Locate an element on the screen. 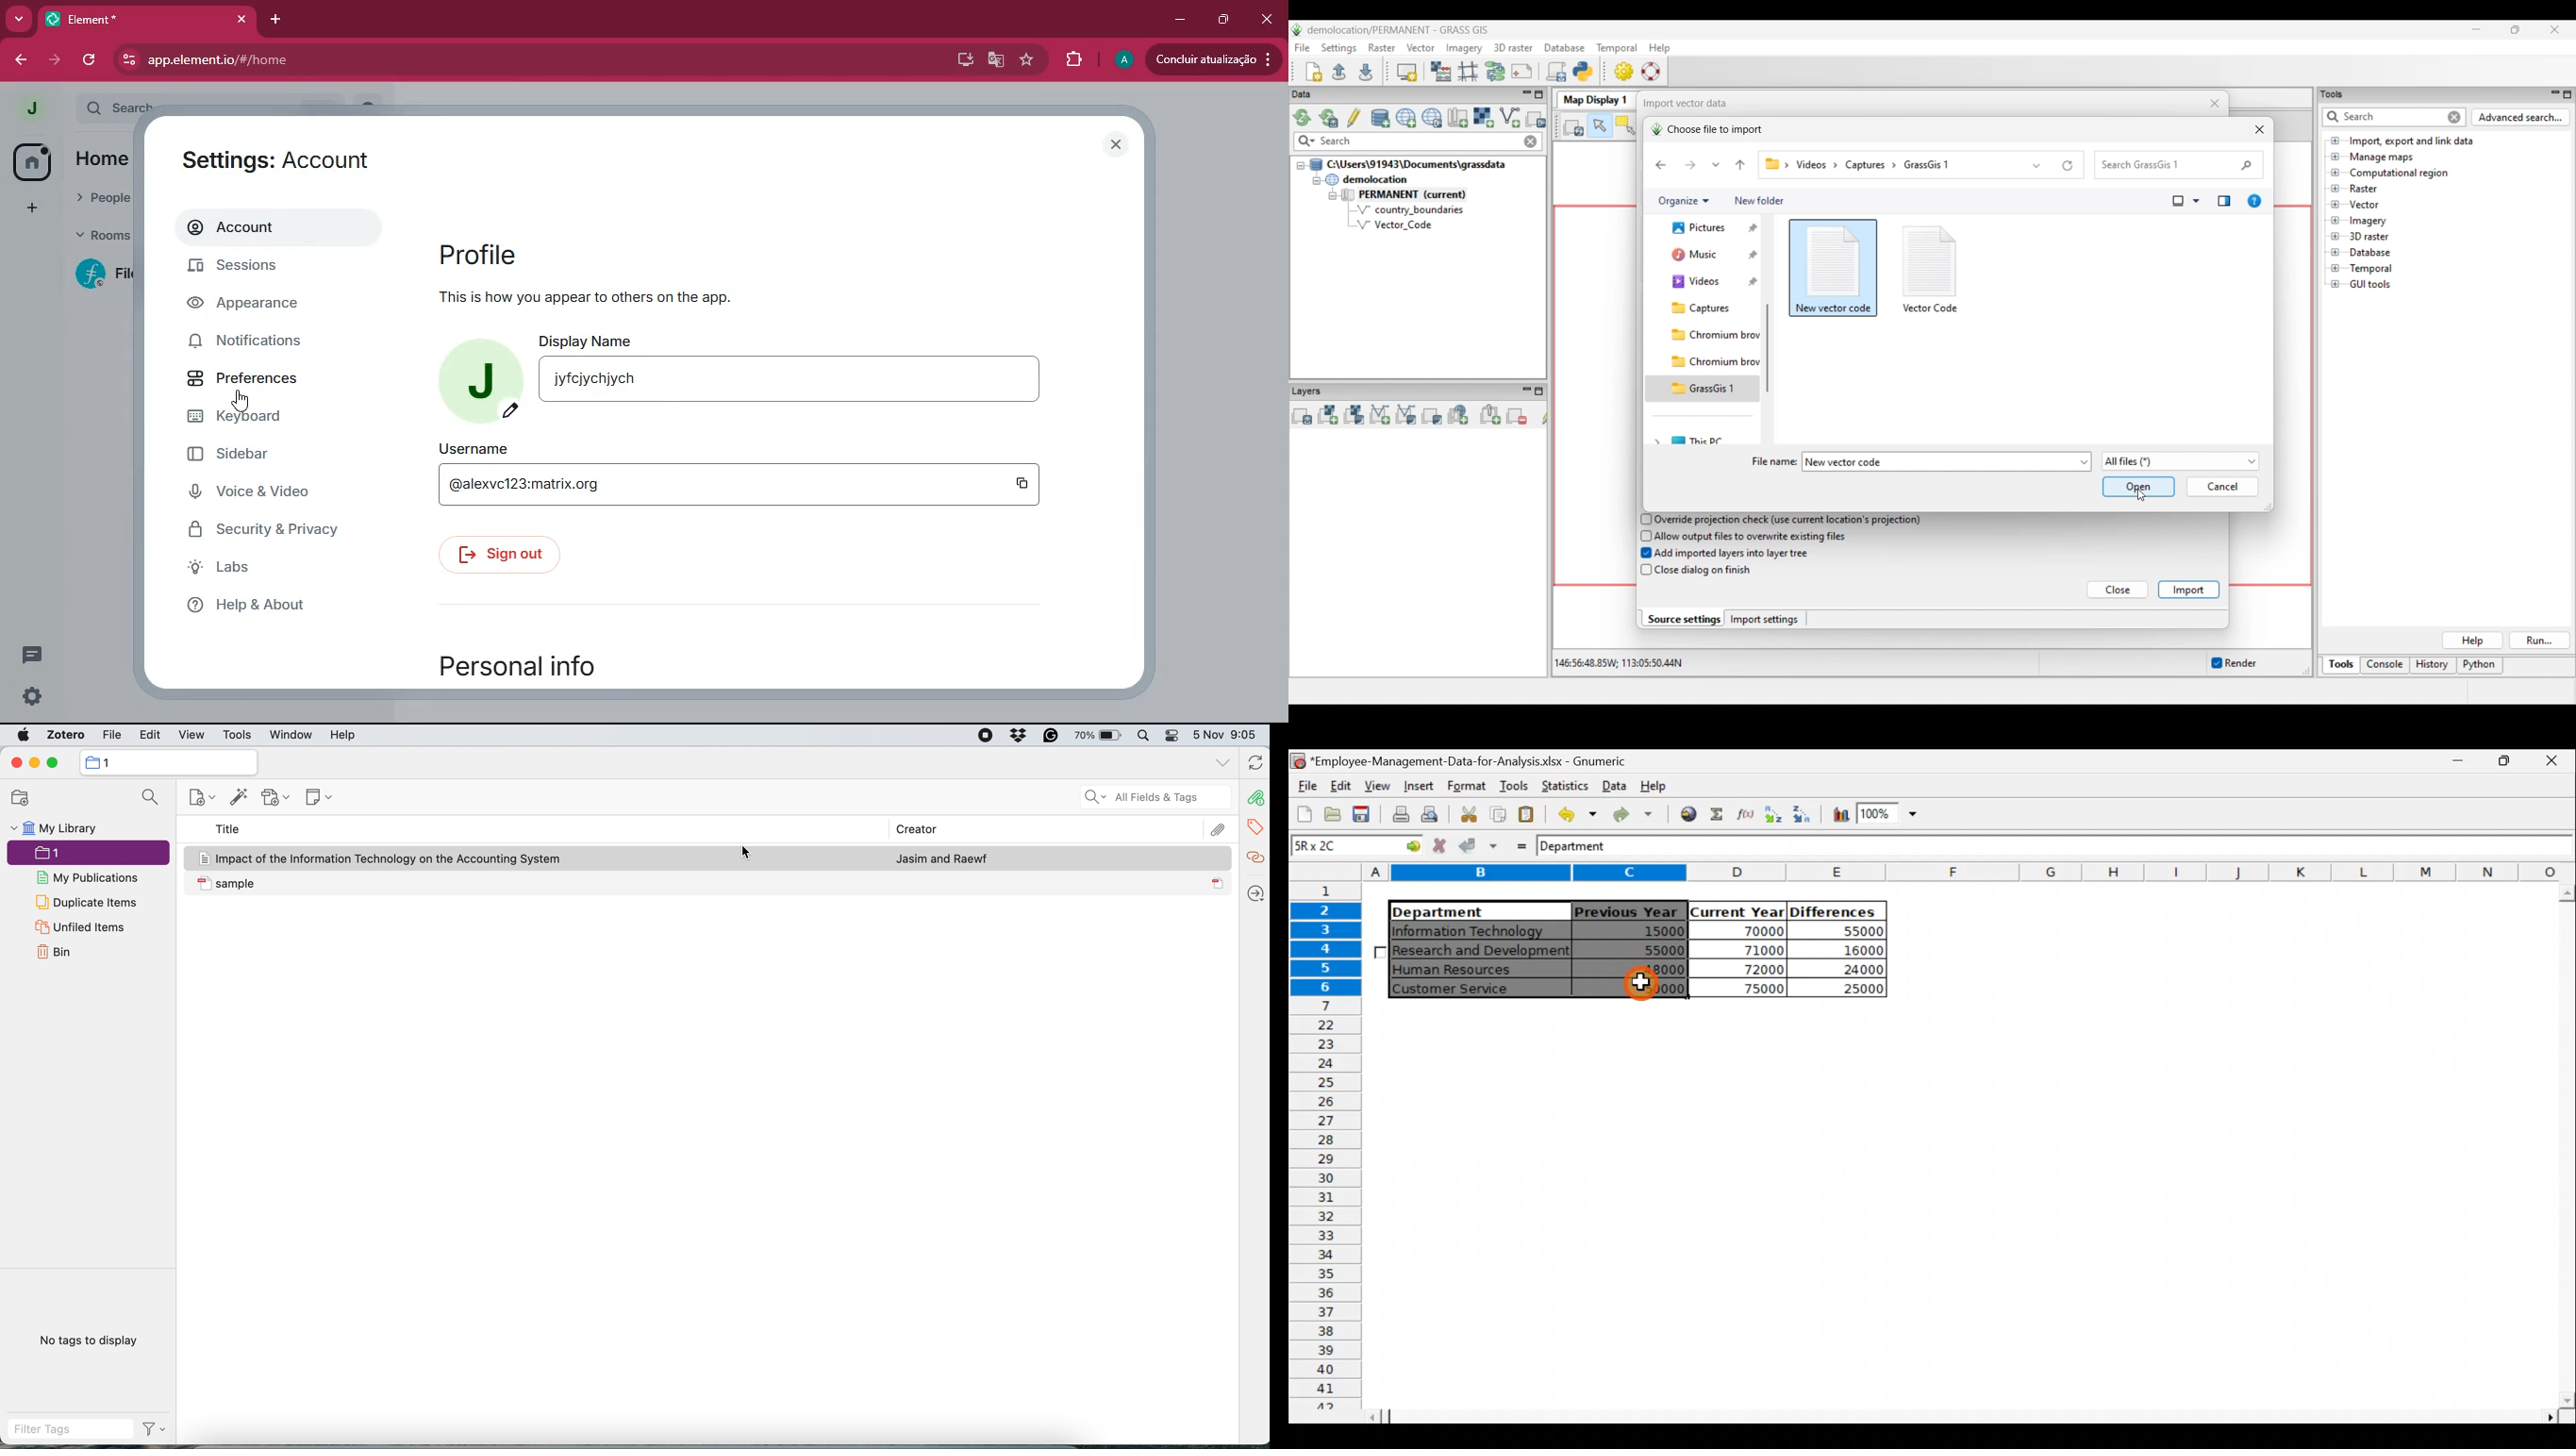 This screenshot has width=2576, height=1456. Statistics is located at coordinates (1565, 785).